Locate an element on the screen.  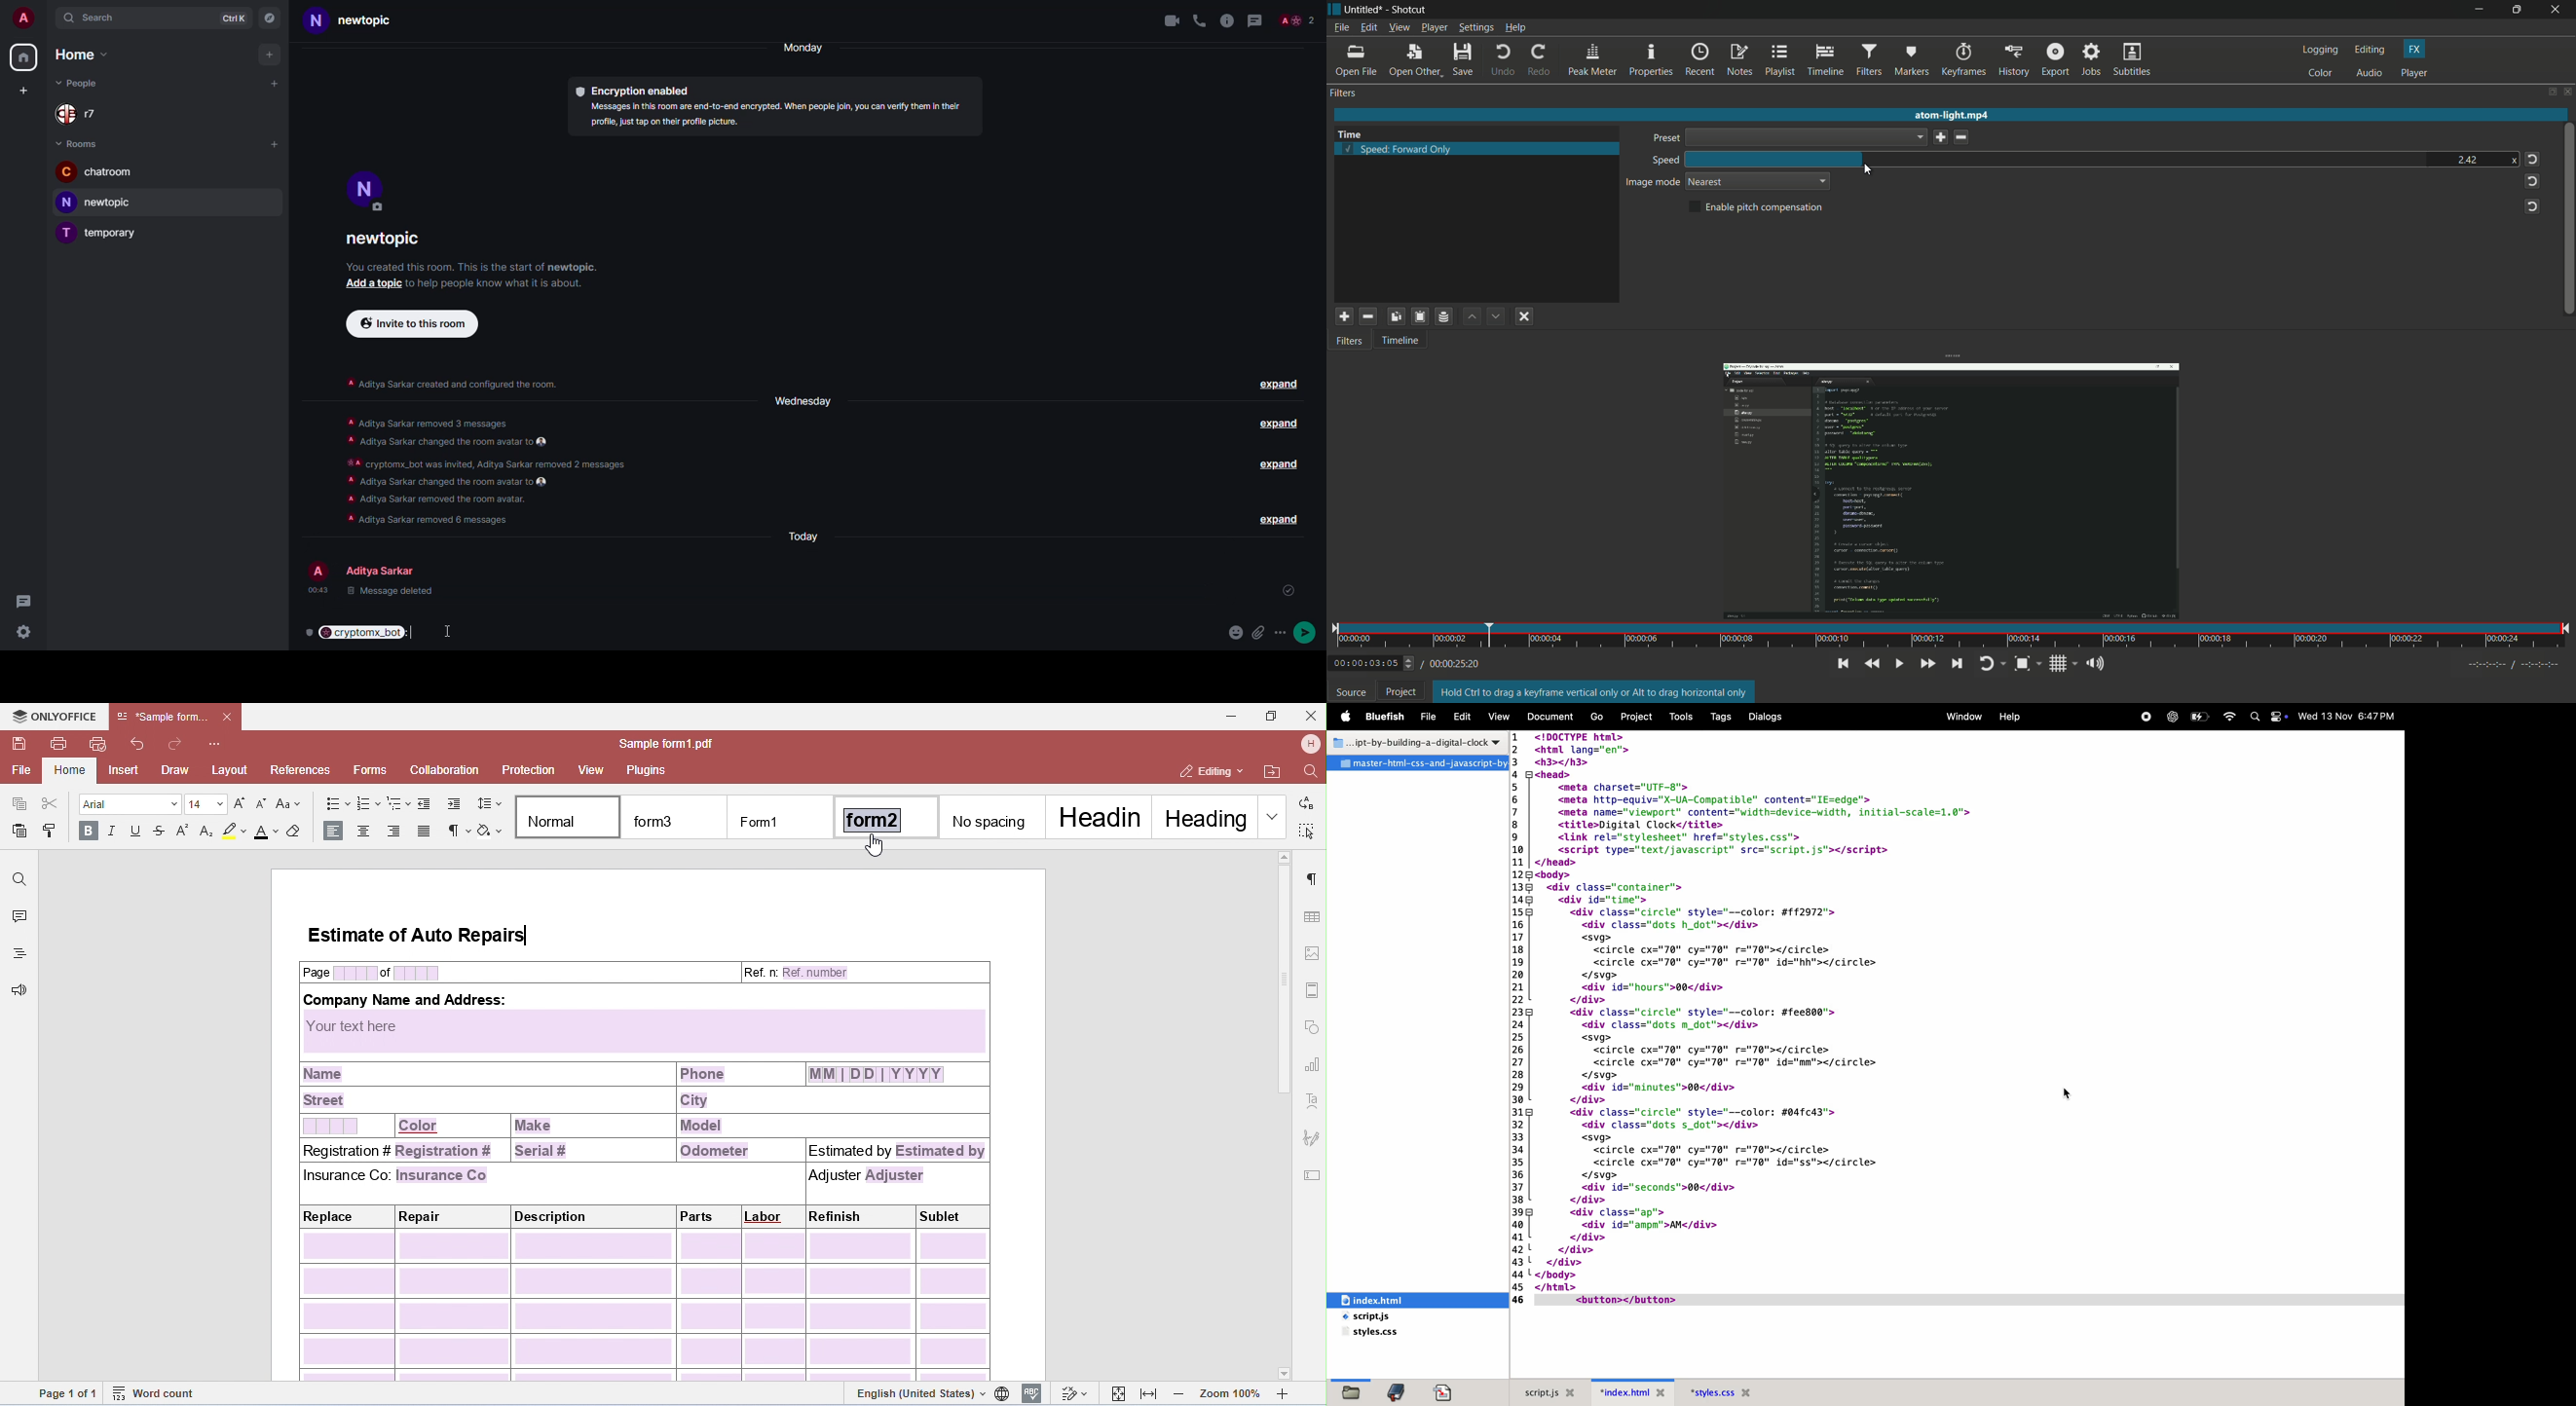
atom-light mp4 (opened file) is located at coordinates (1955, 113).